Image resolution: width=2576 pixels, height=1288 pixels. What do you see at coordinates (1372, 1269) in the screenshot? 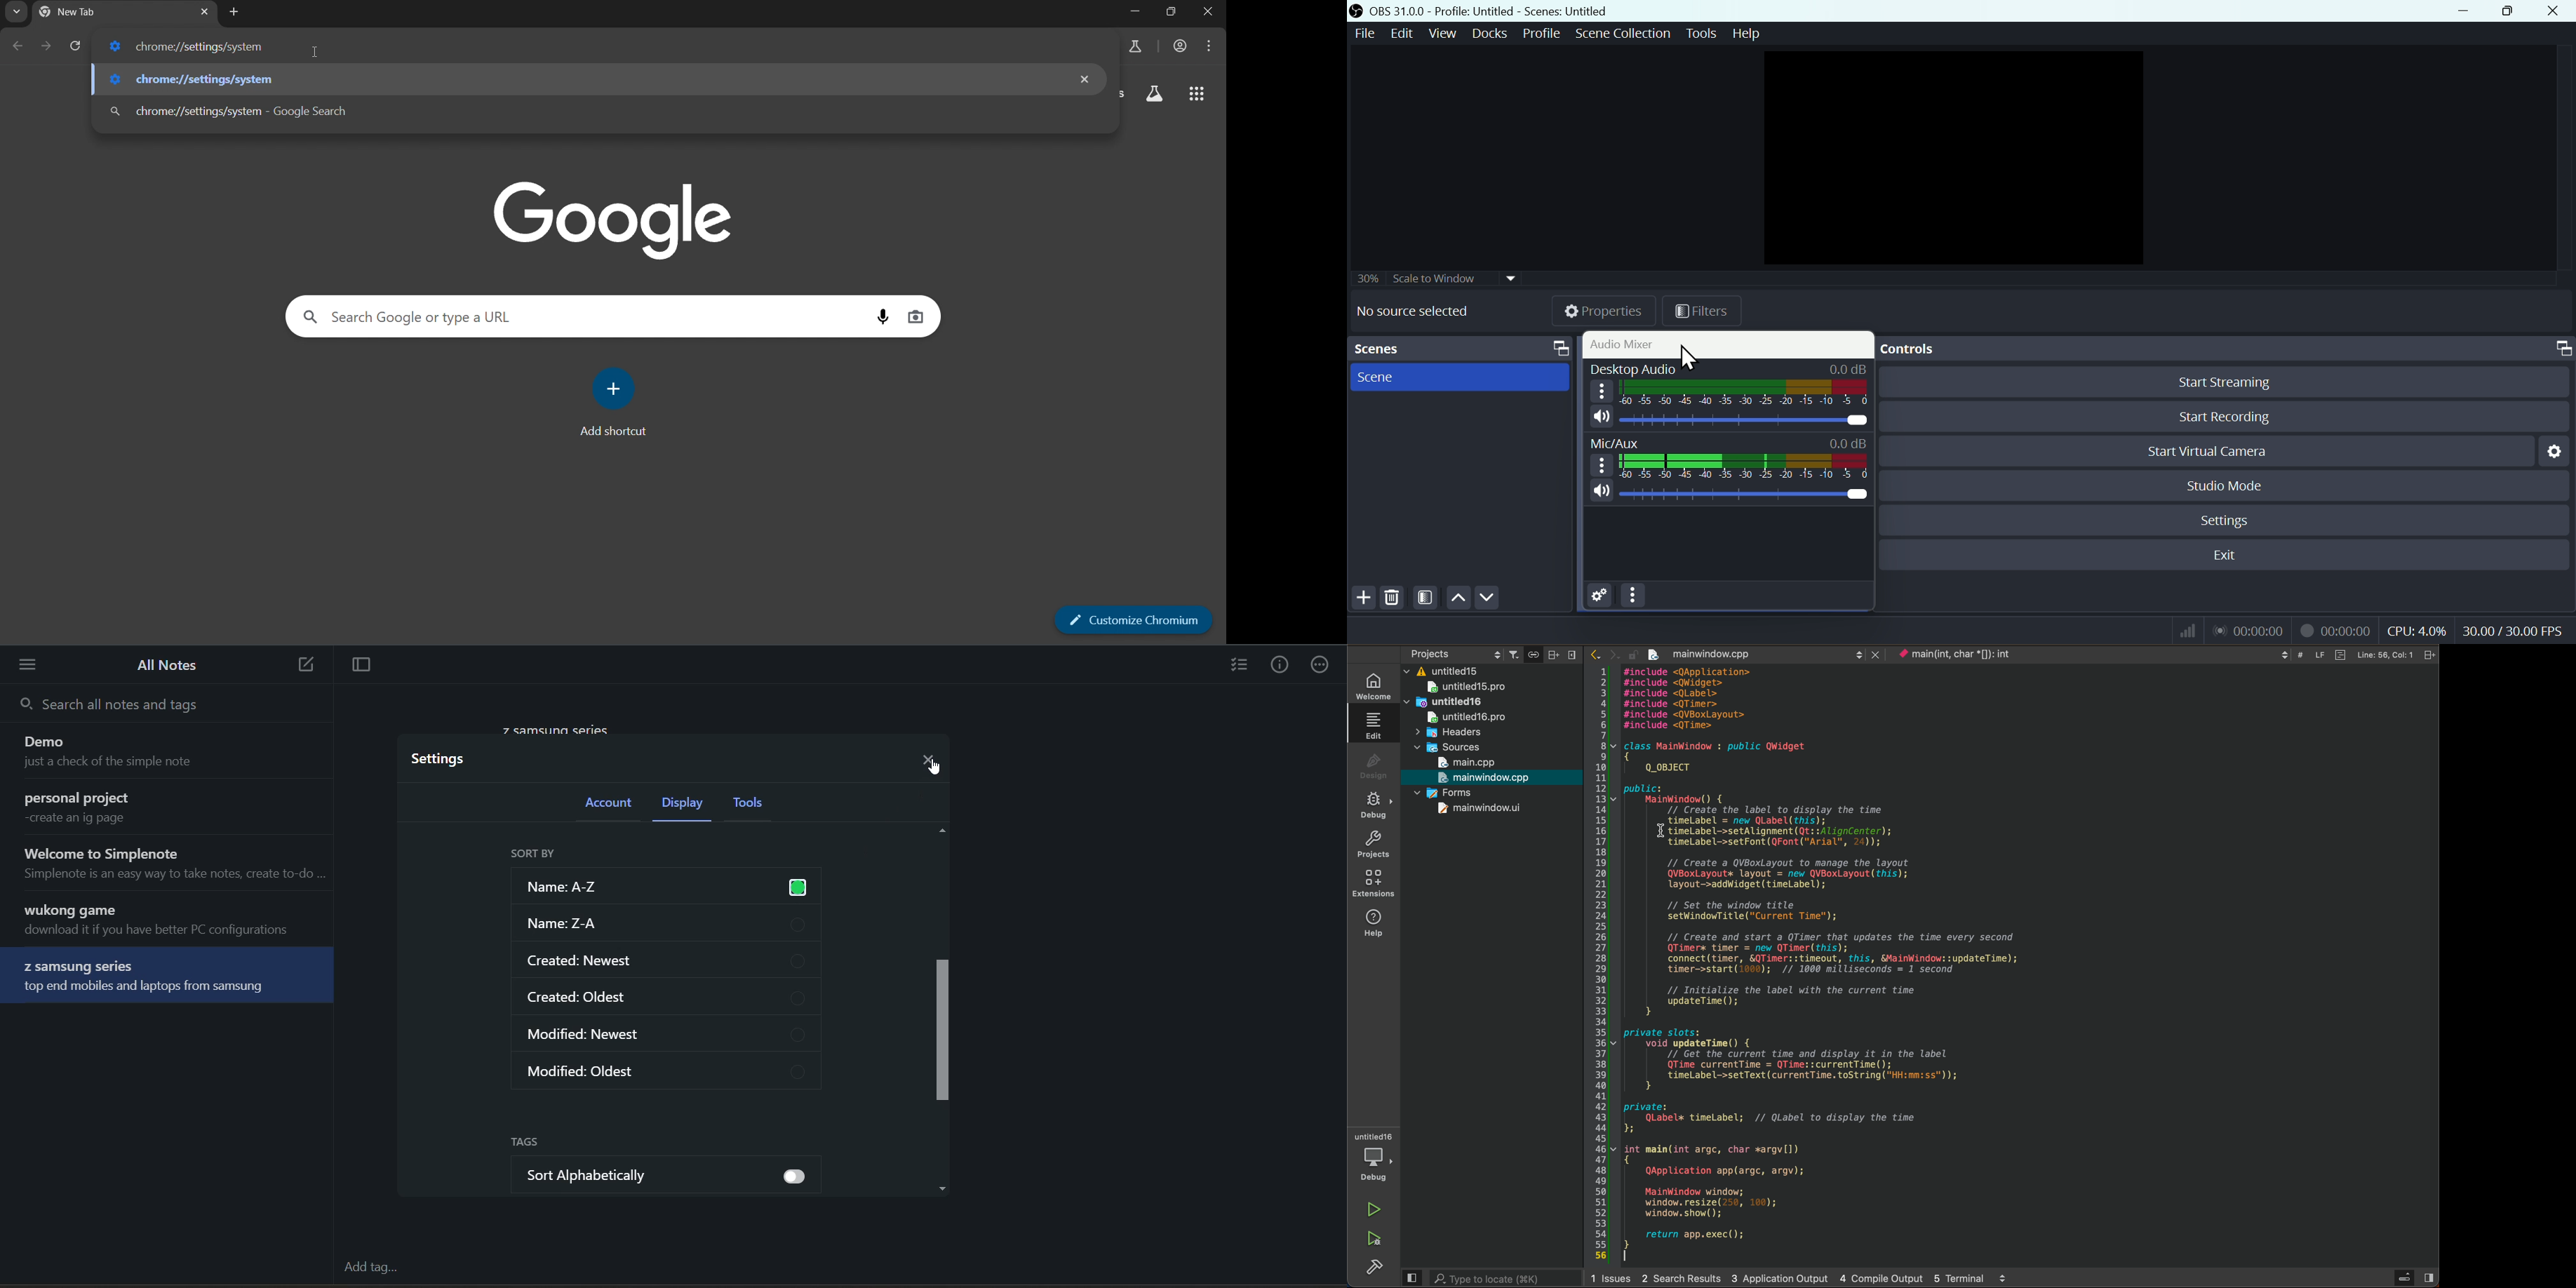
I see `build` at bounding box center [1372, 1269].